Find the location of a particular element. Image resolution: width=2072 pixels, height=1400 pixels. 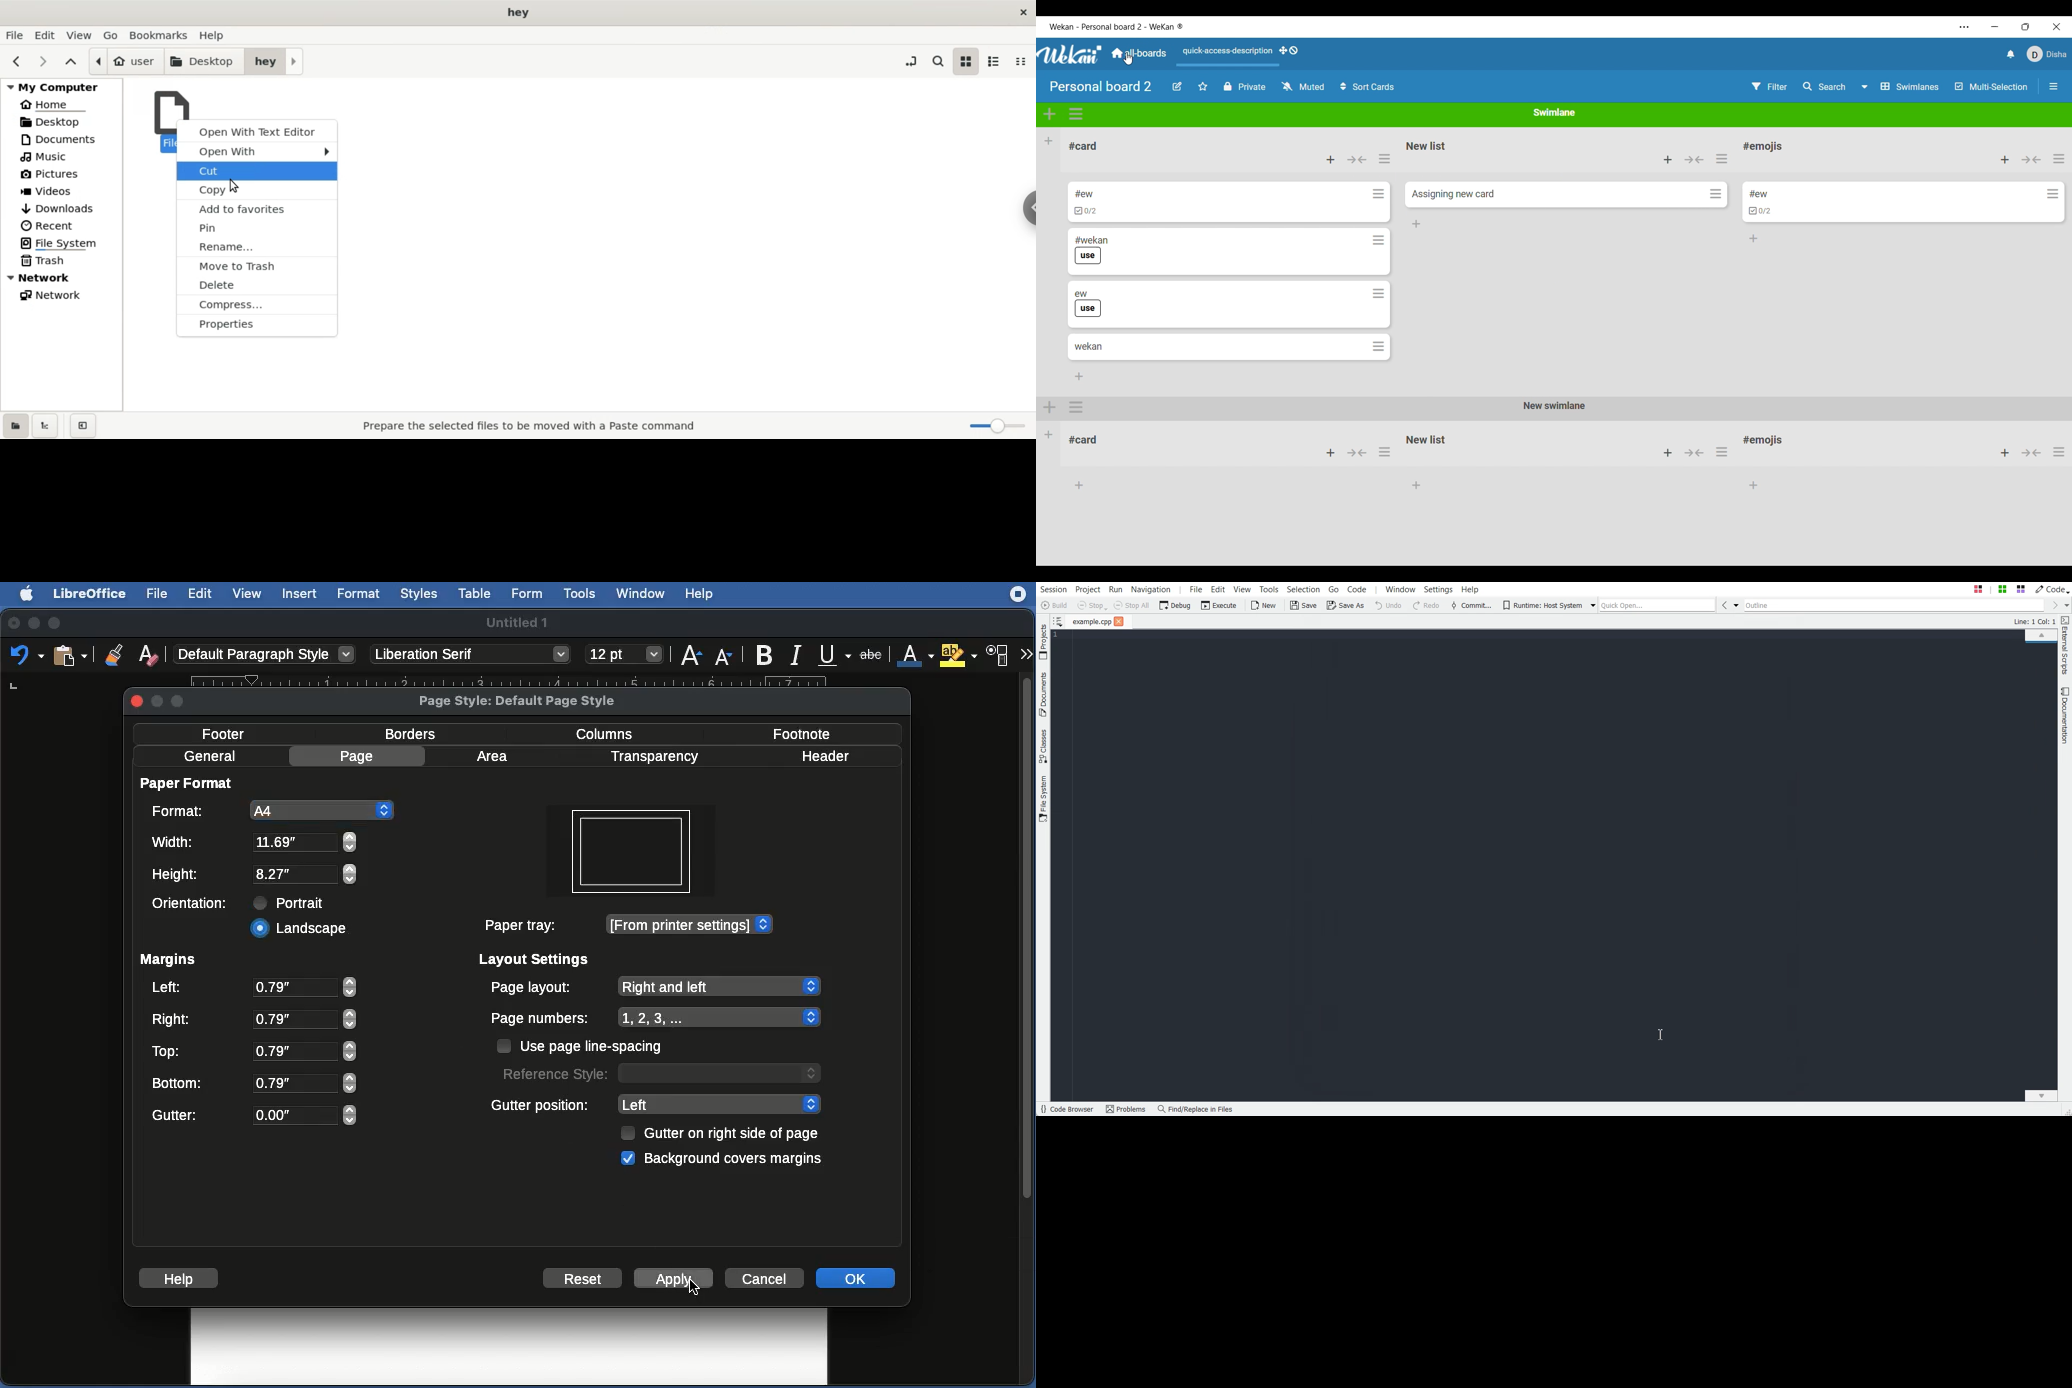

add is located at coordinates (2004, 455).